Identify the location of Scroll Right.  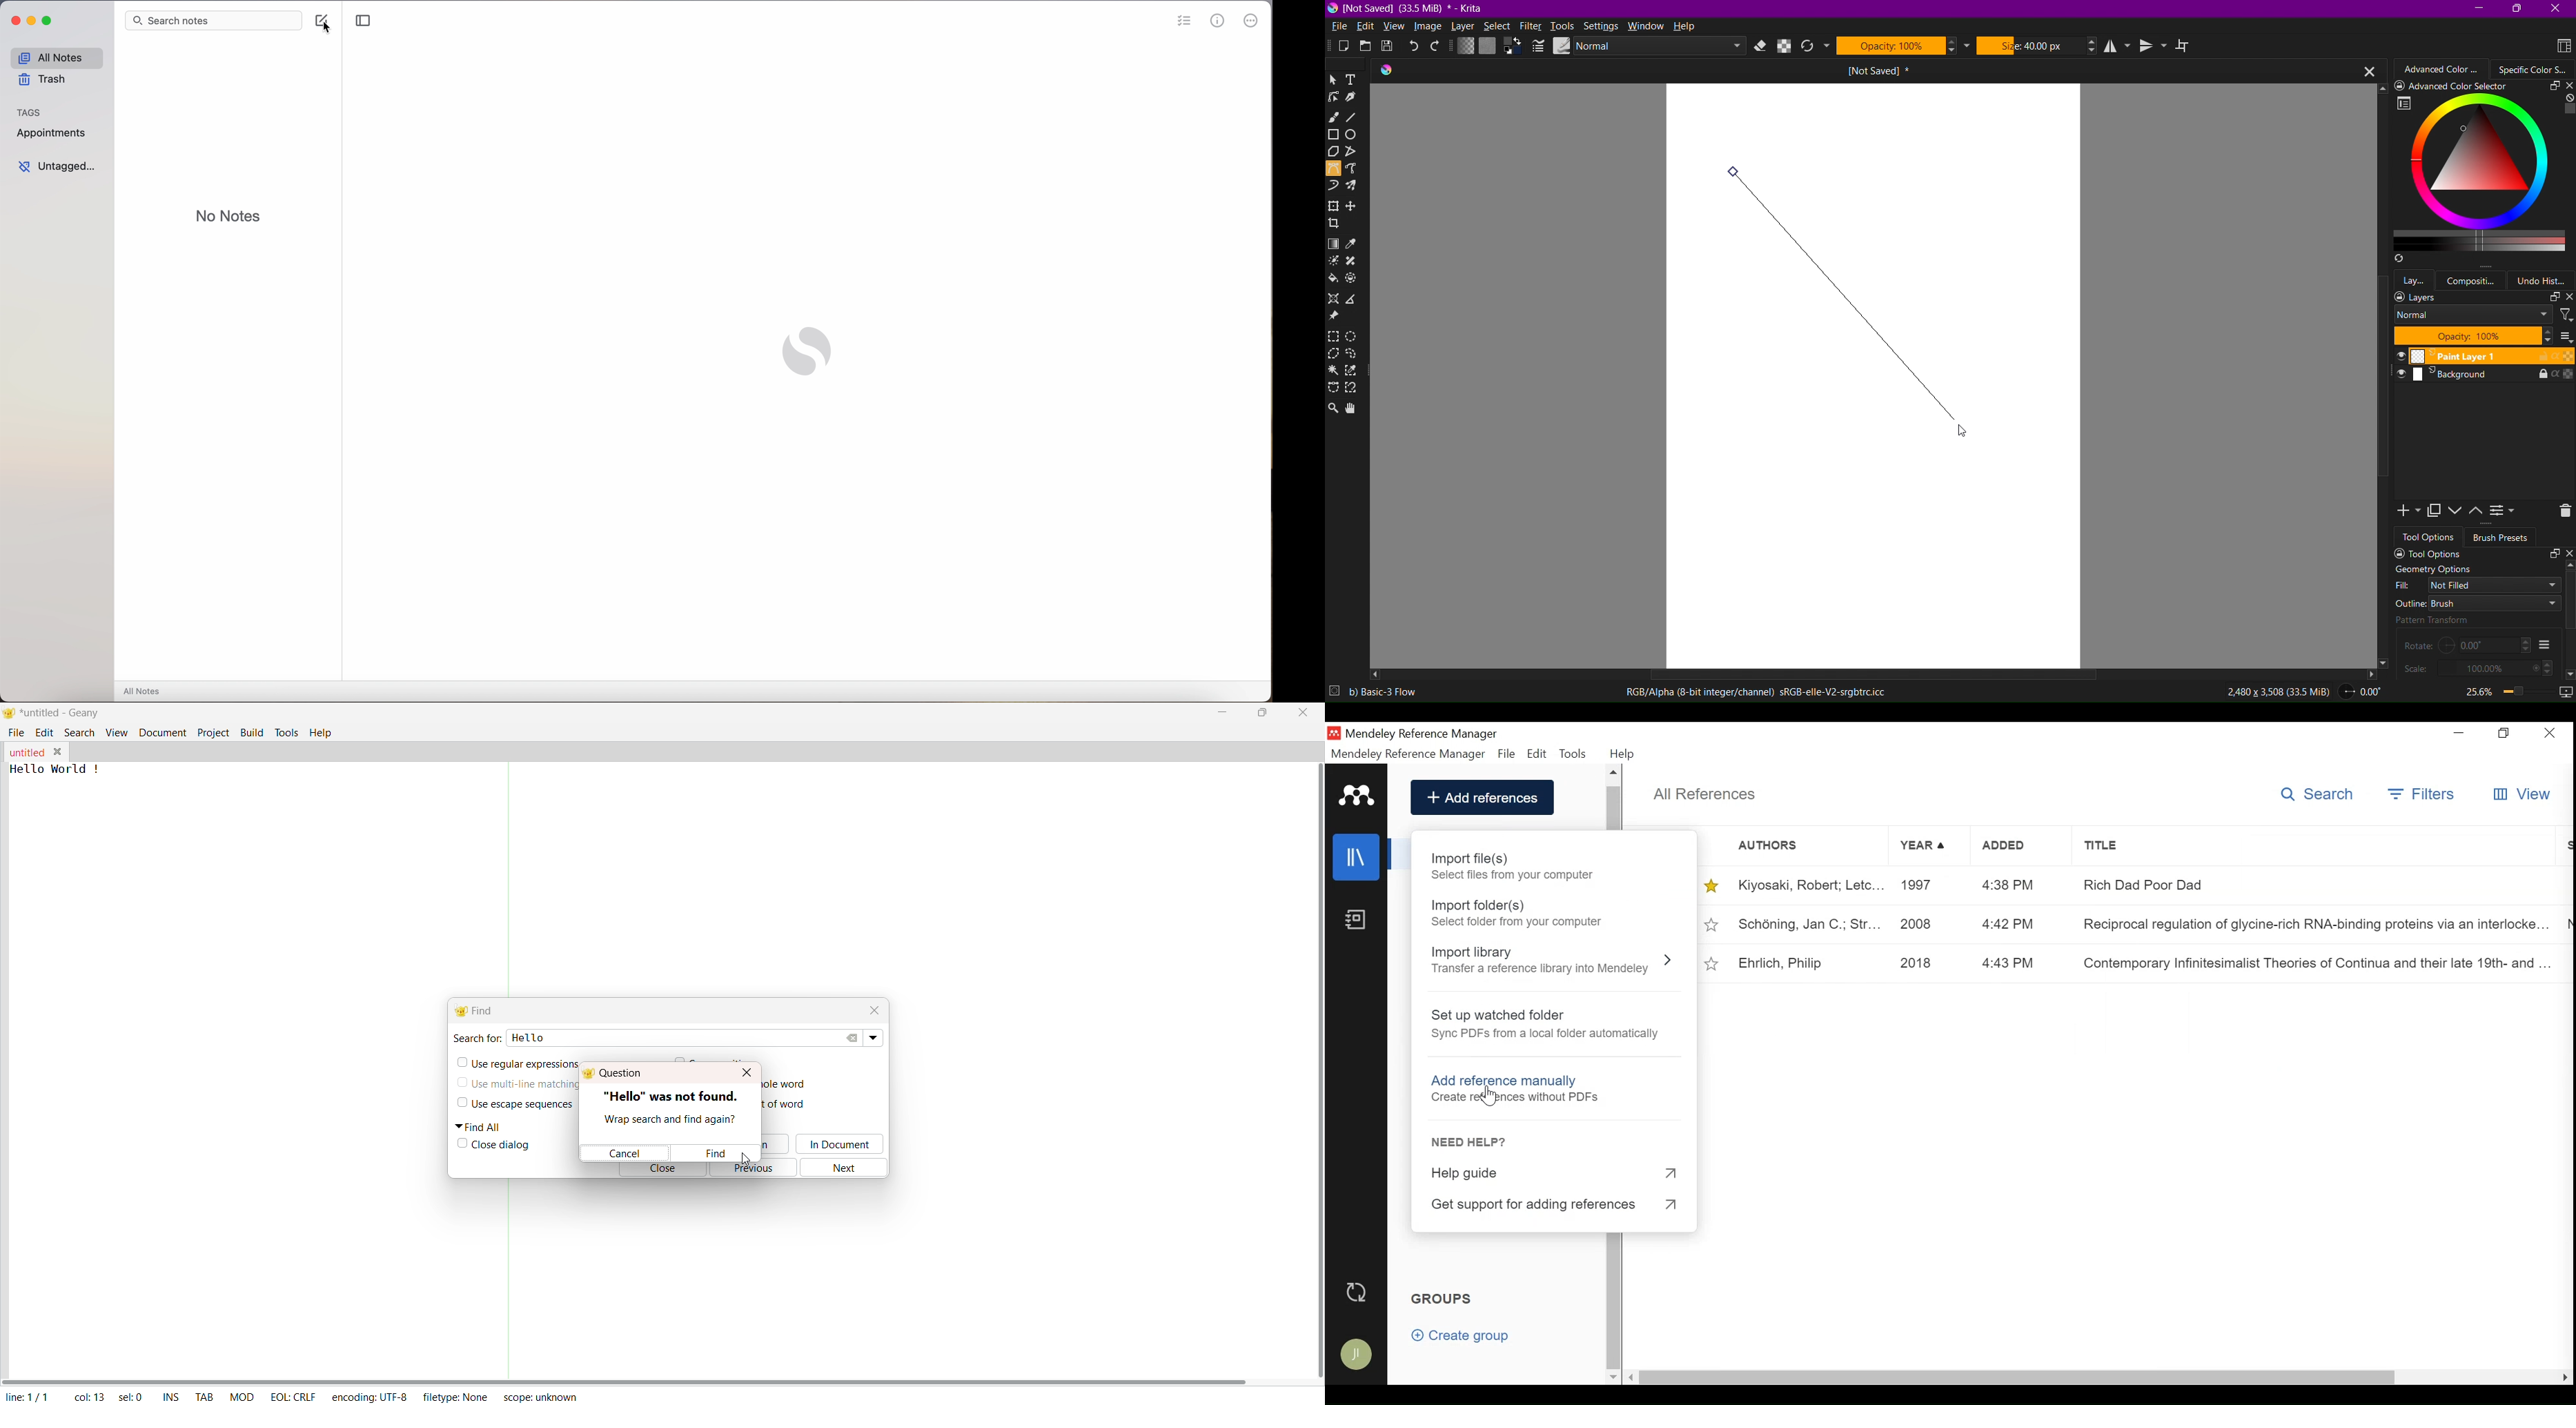
(2564, 1378).